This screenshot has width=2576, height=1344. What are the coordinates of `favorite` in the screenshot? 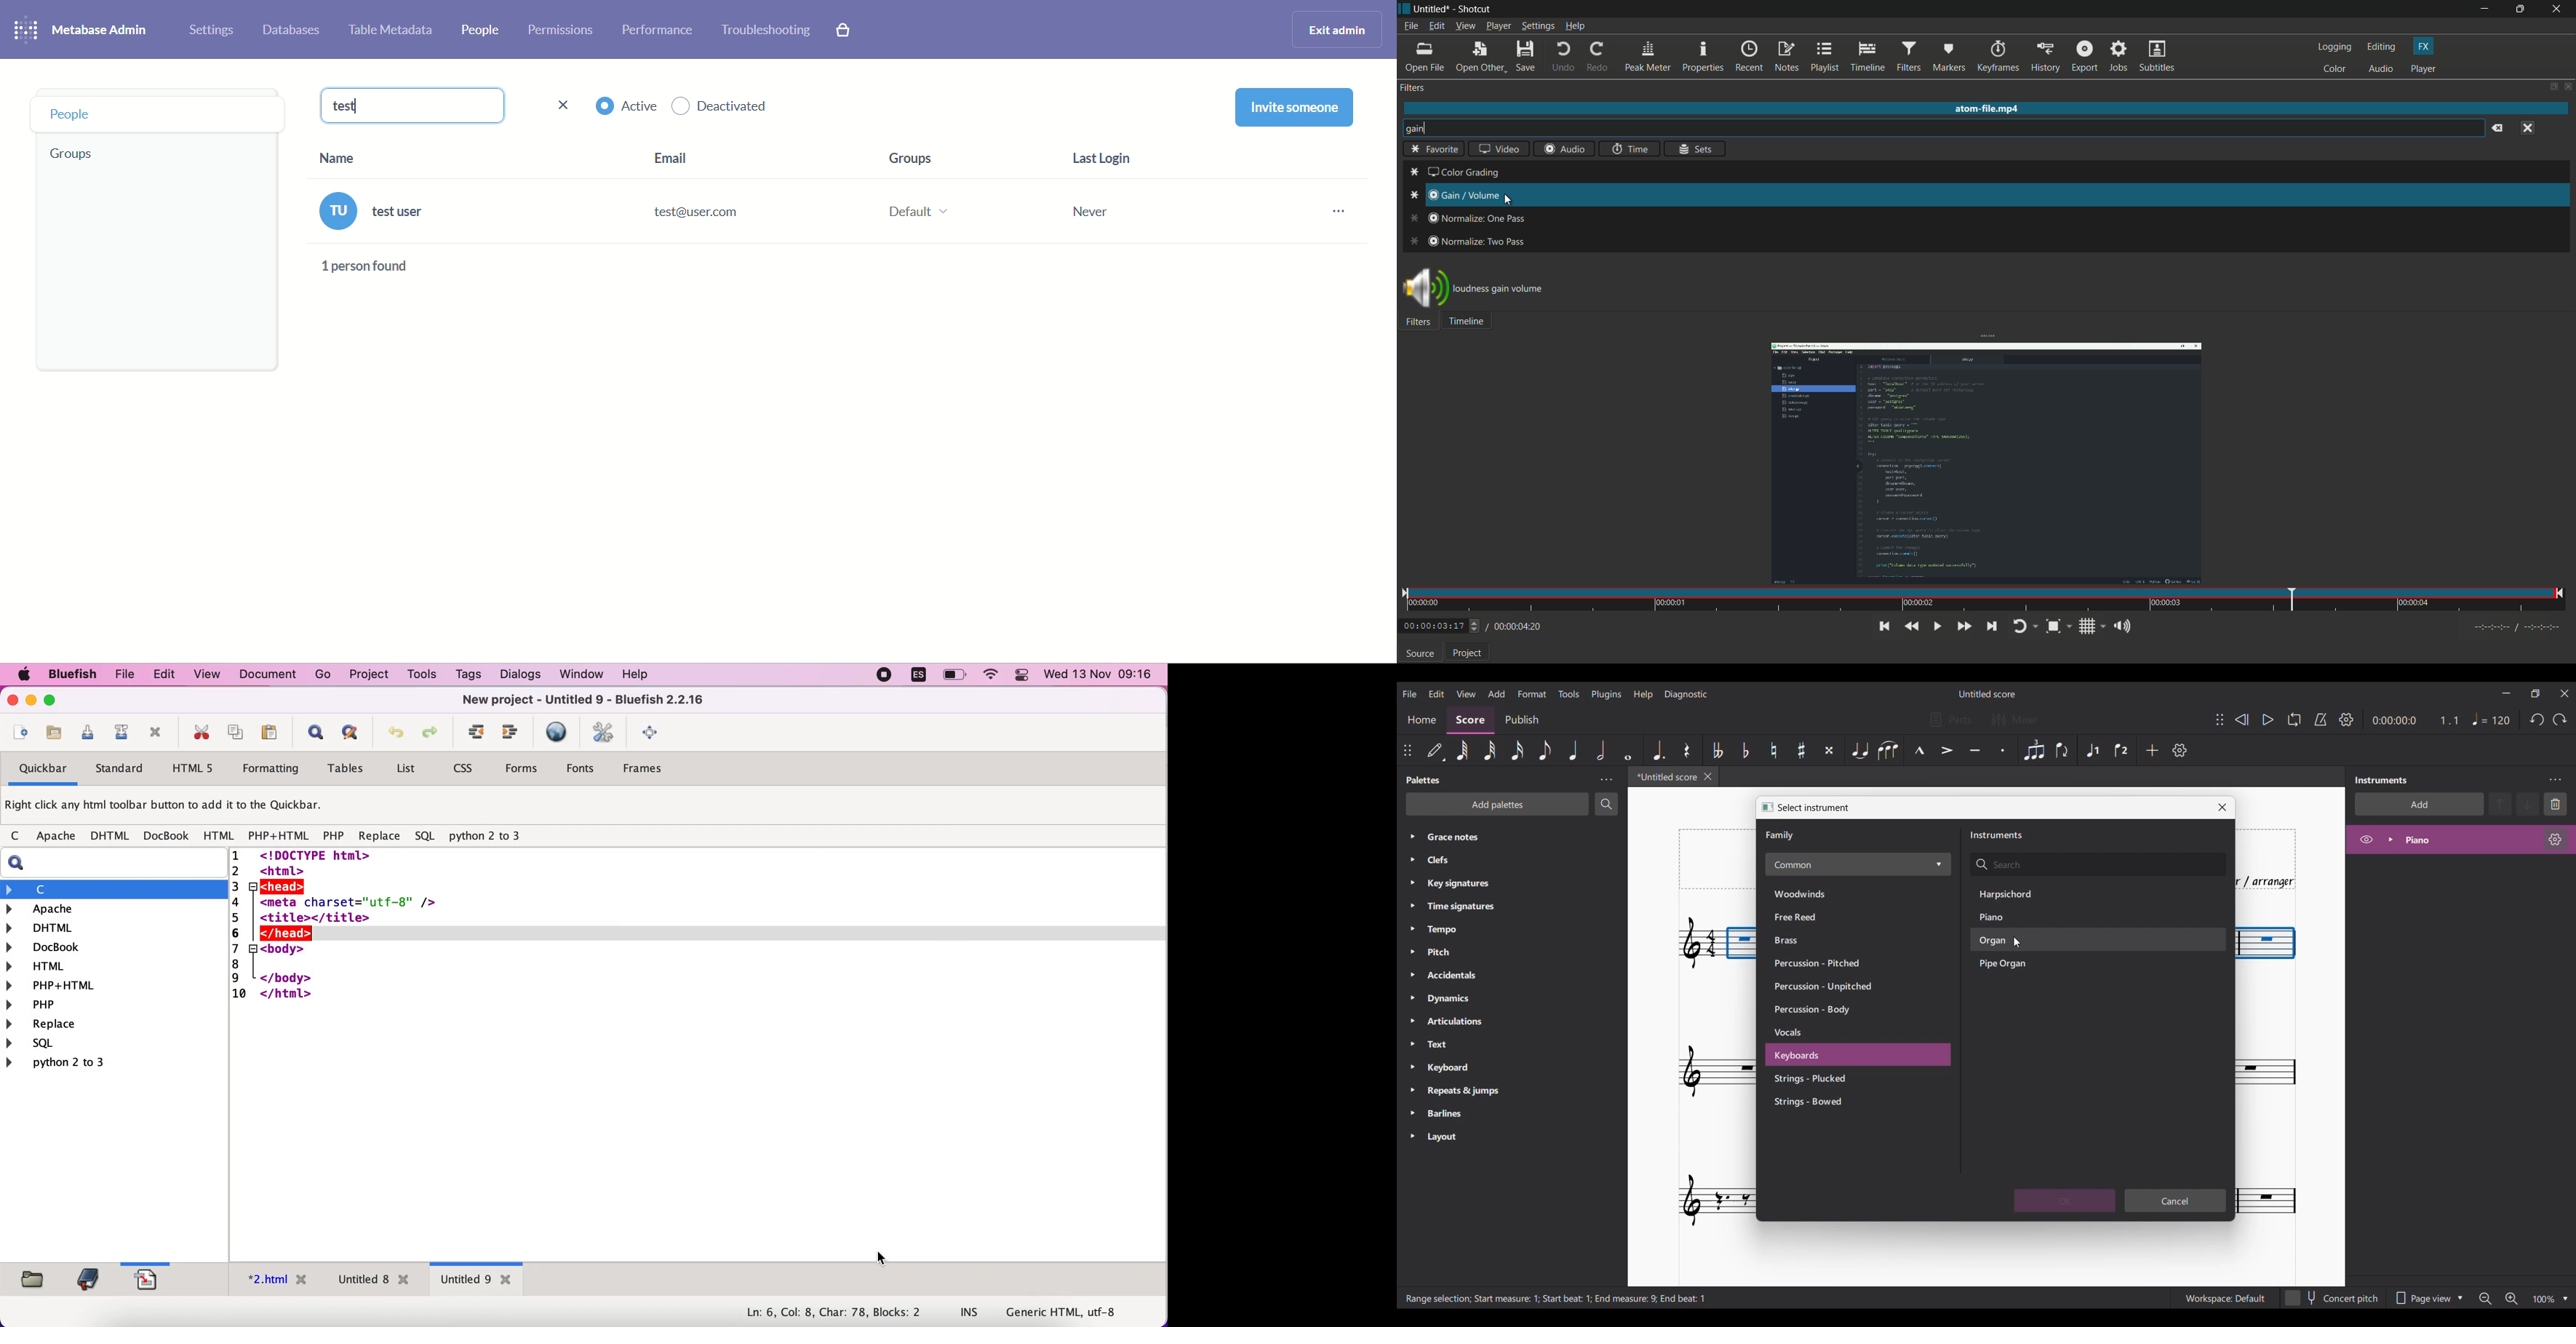 It's located at (1434, 148).